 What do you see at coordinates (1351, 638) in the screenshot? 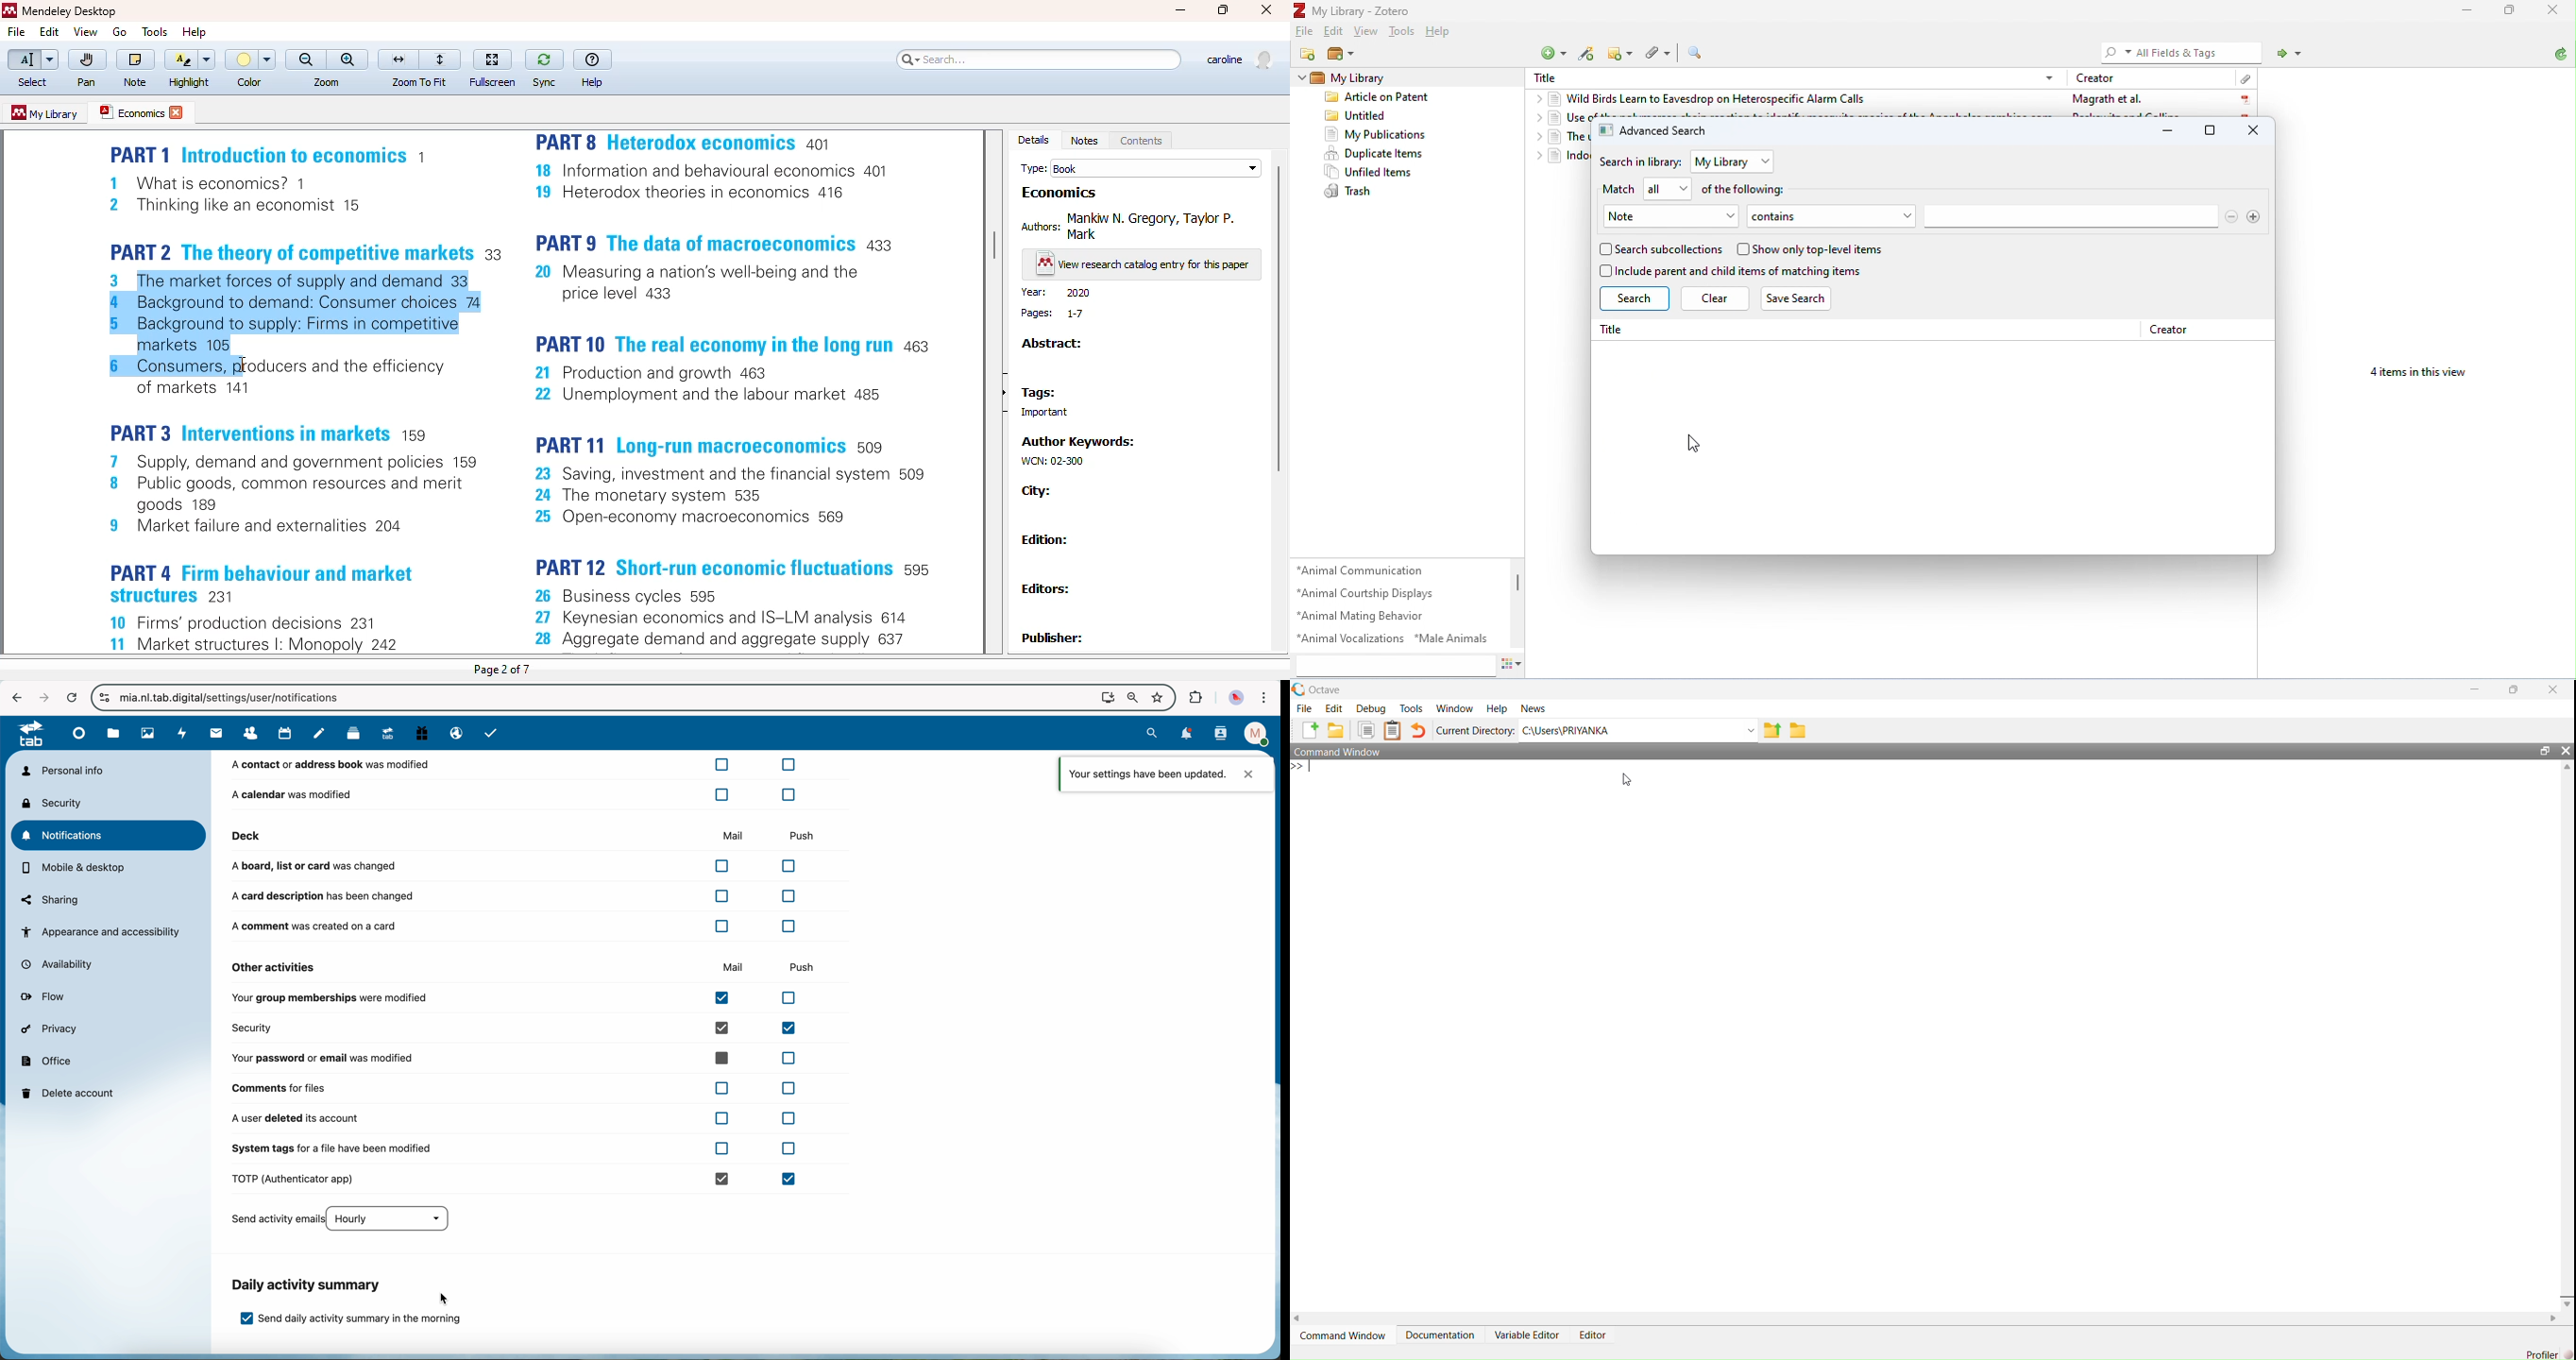
I see `animal vocalizations` at bounding box center [1351, 638].